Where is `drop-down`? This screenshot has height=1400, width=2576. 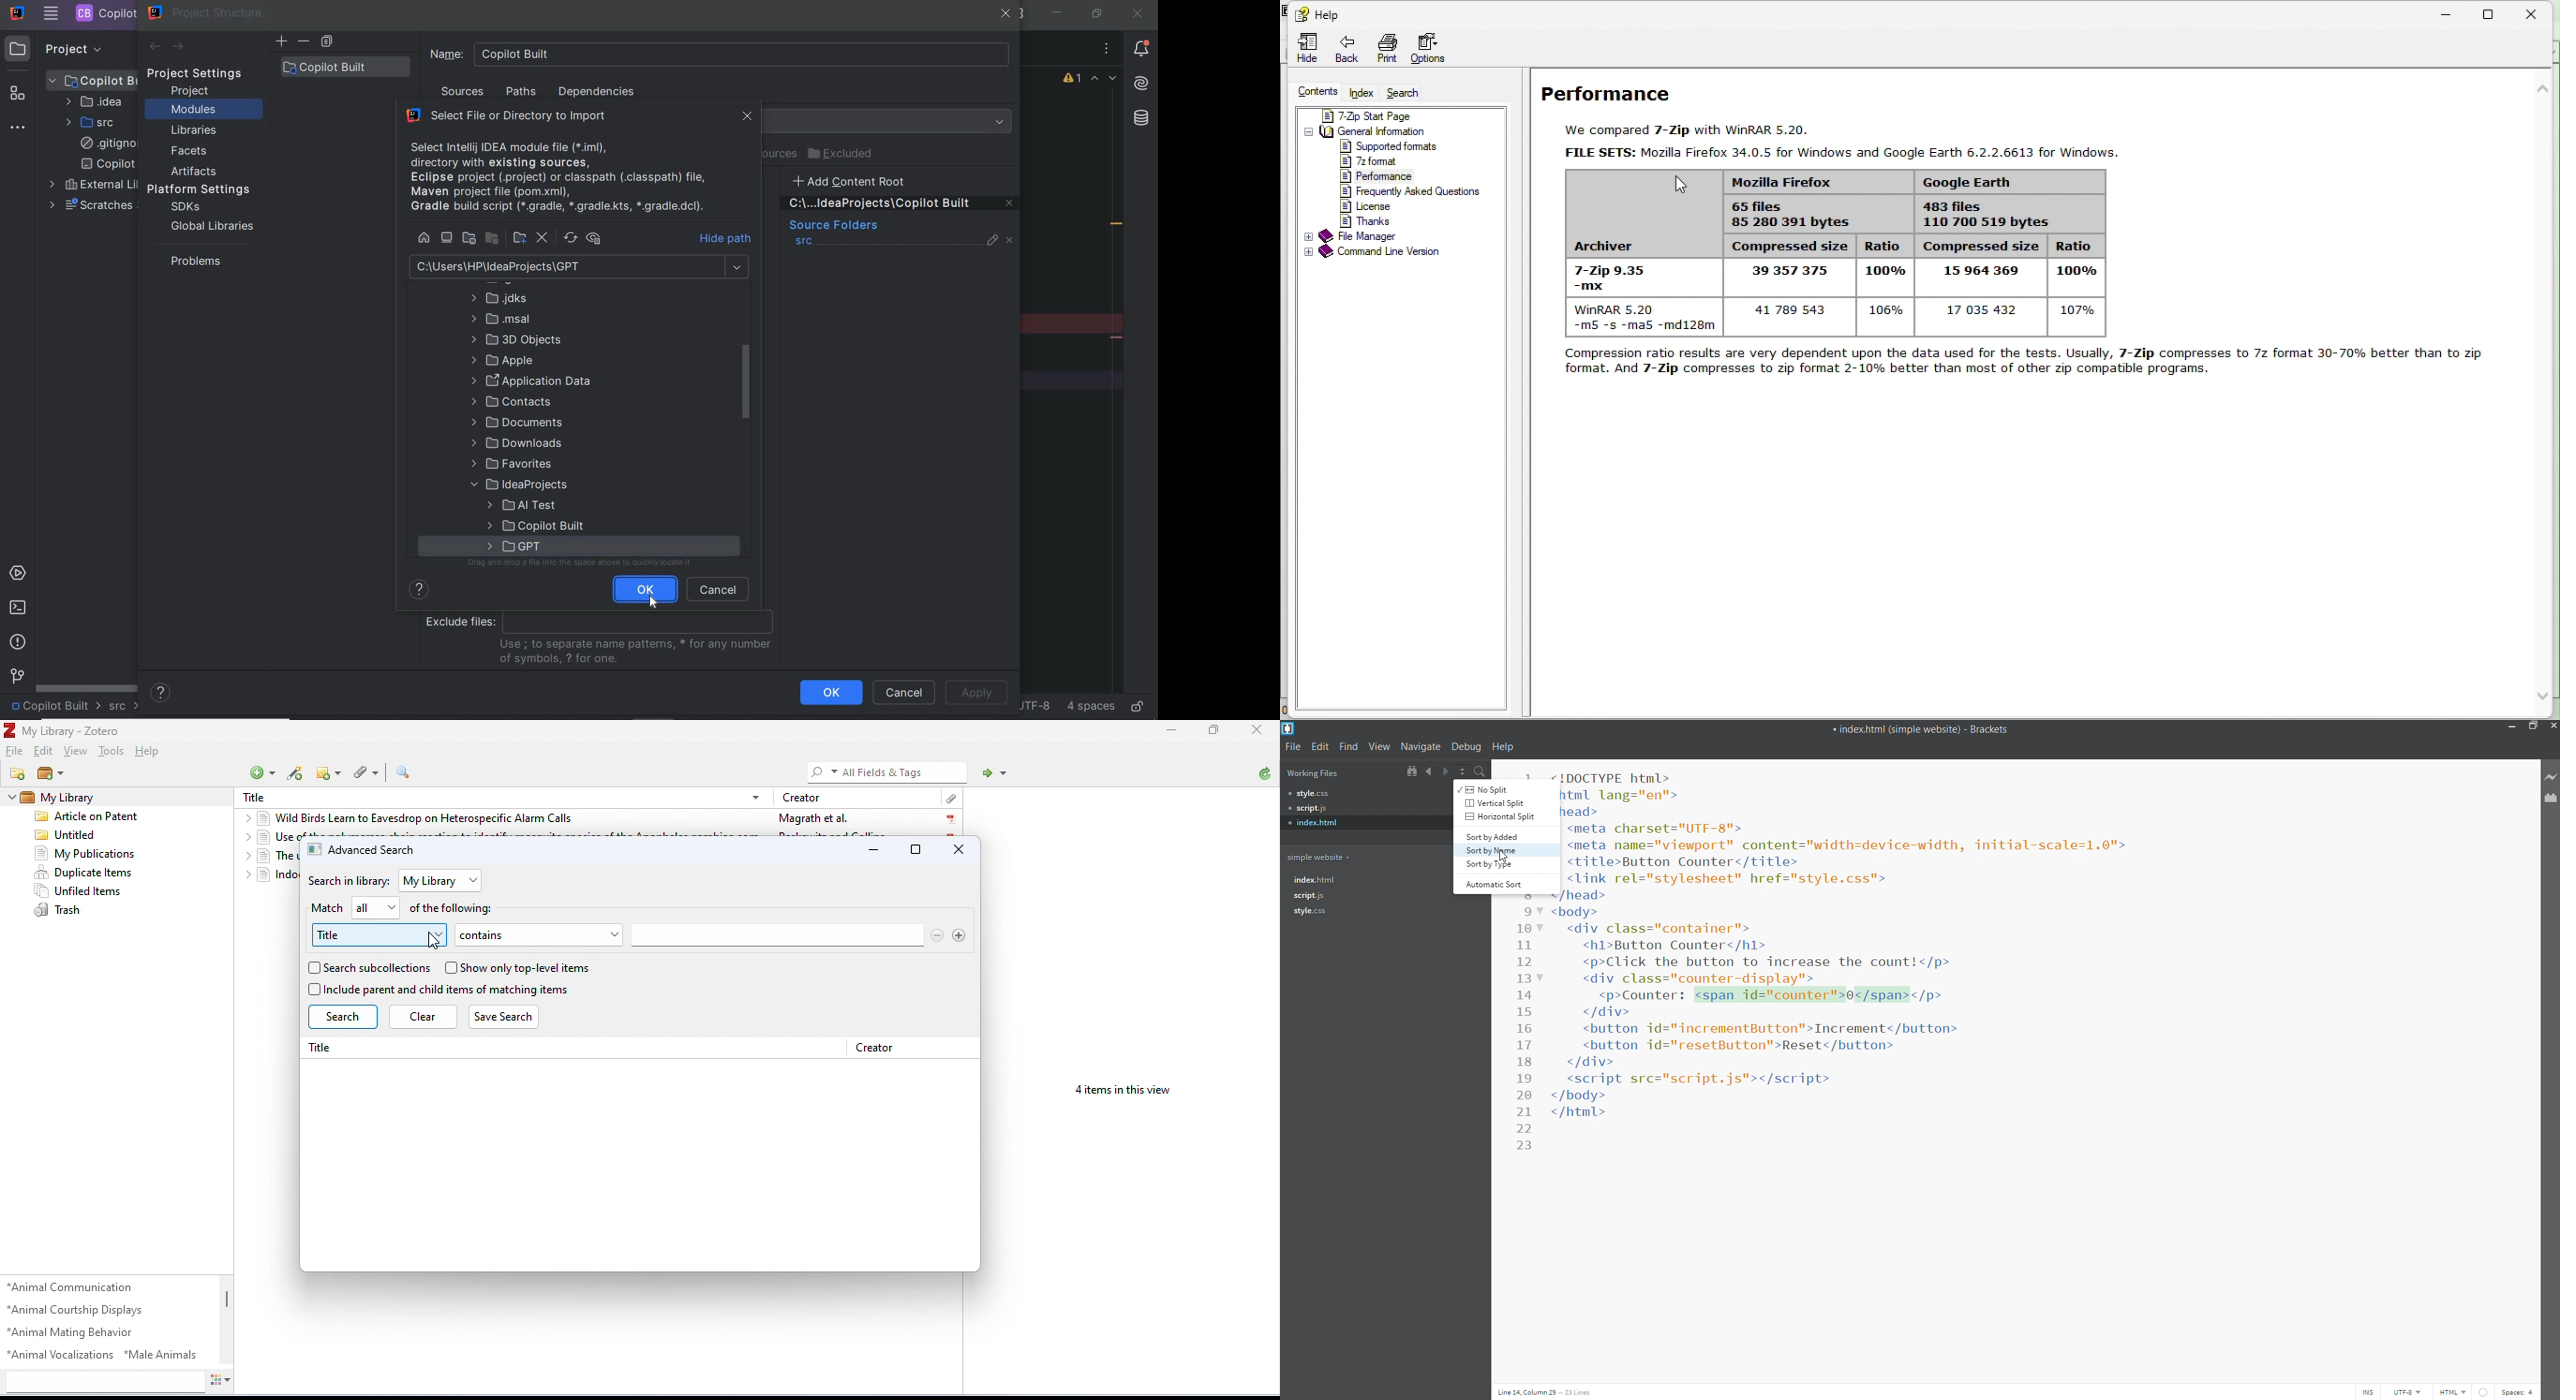
drop-down is located at coordinates (757, 798).